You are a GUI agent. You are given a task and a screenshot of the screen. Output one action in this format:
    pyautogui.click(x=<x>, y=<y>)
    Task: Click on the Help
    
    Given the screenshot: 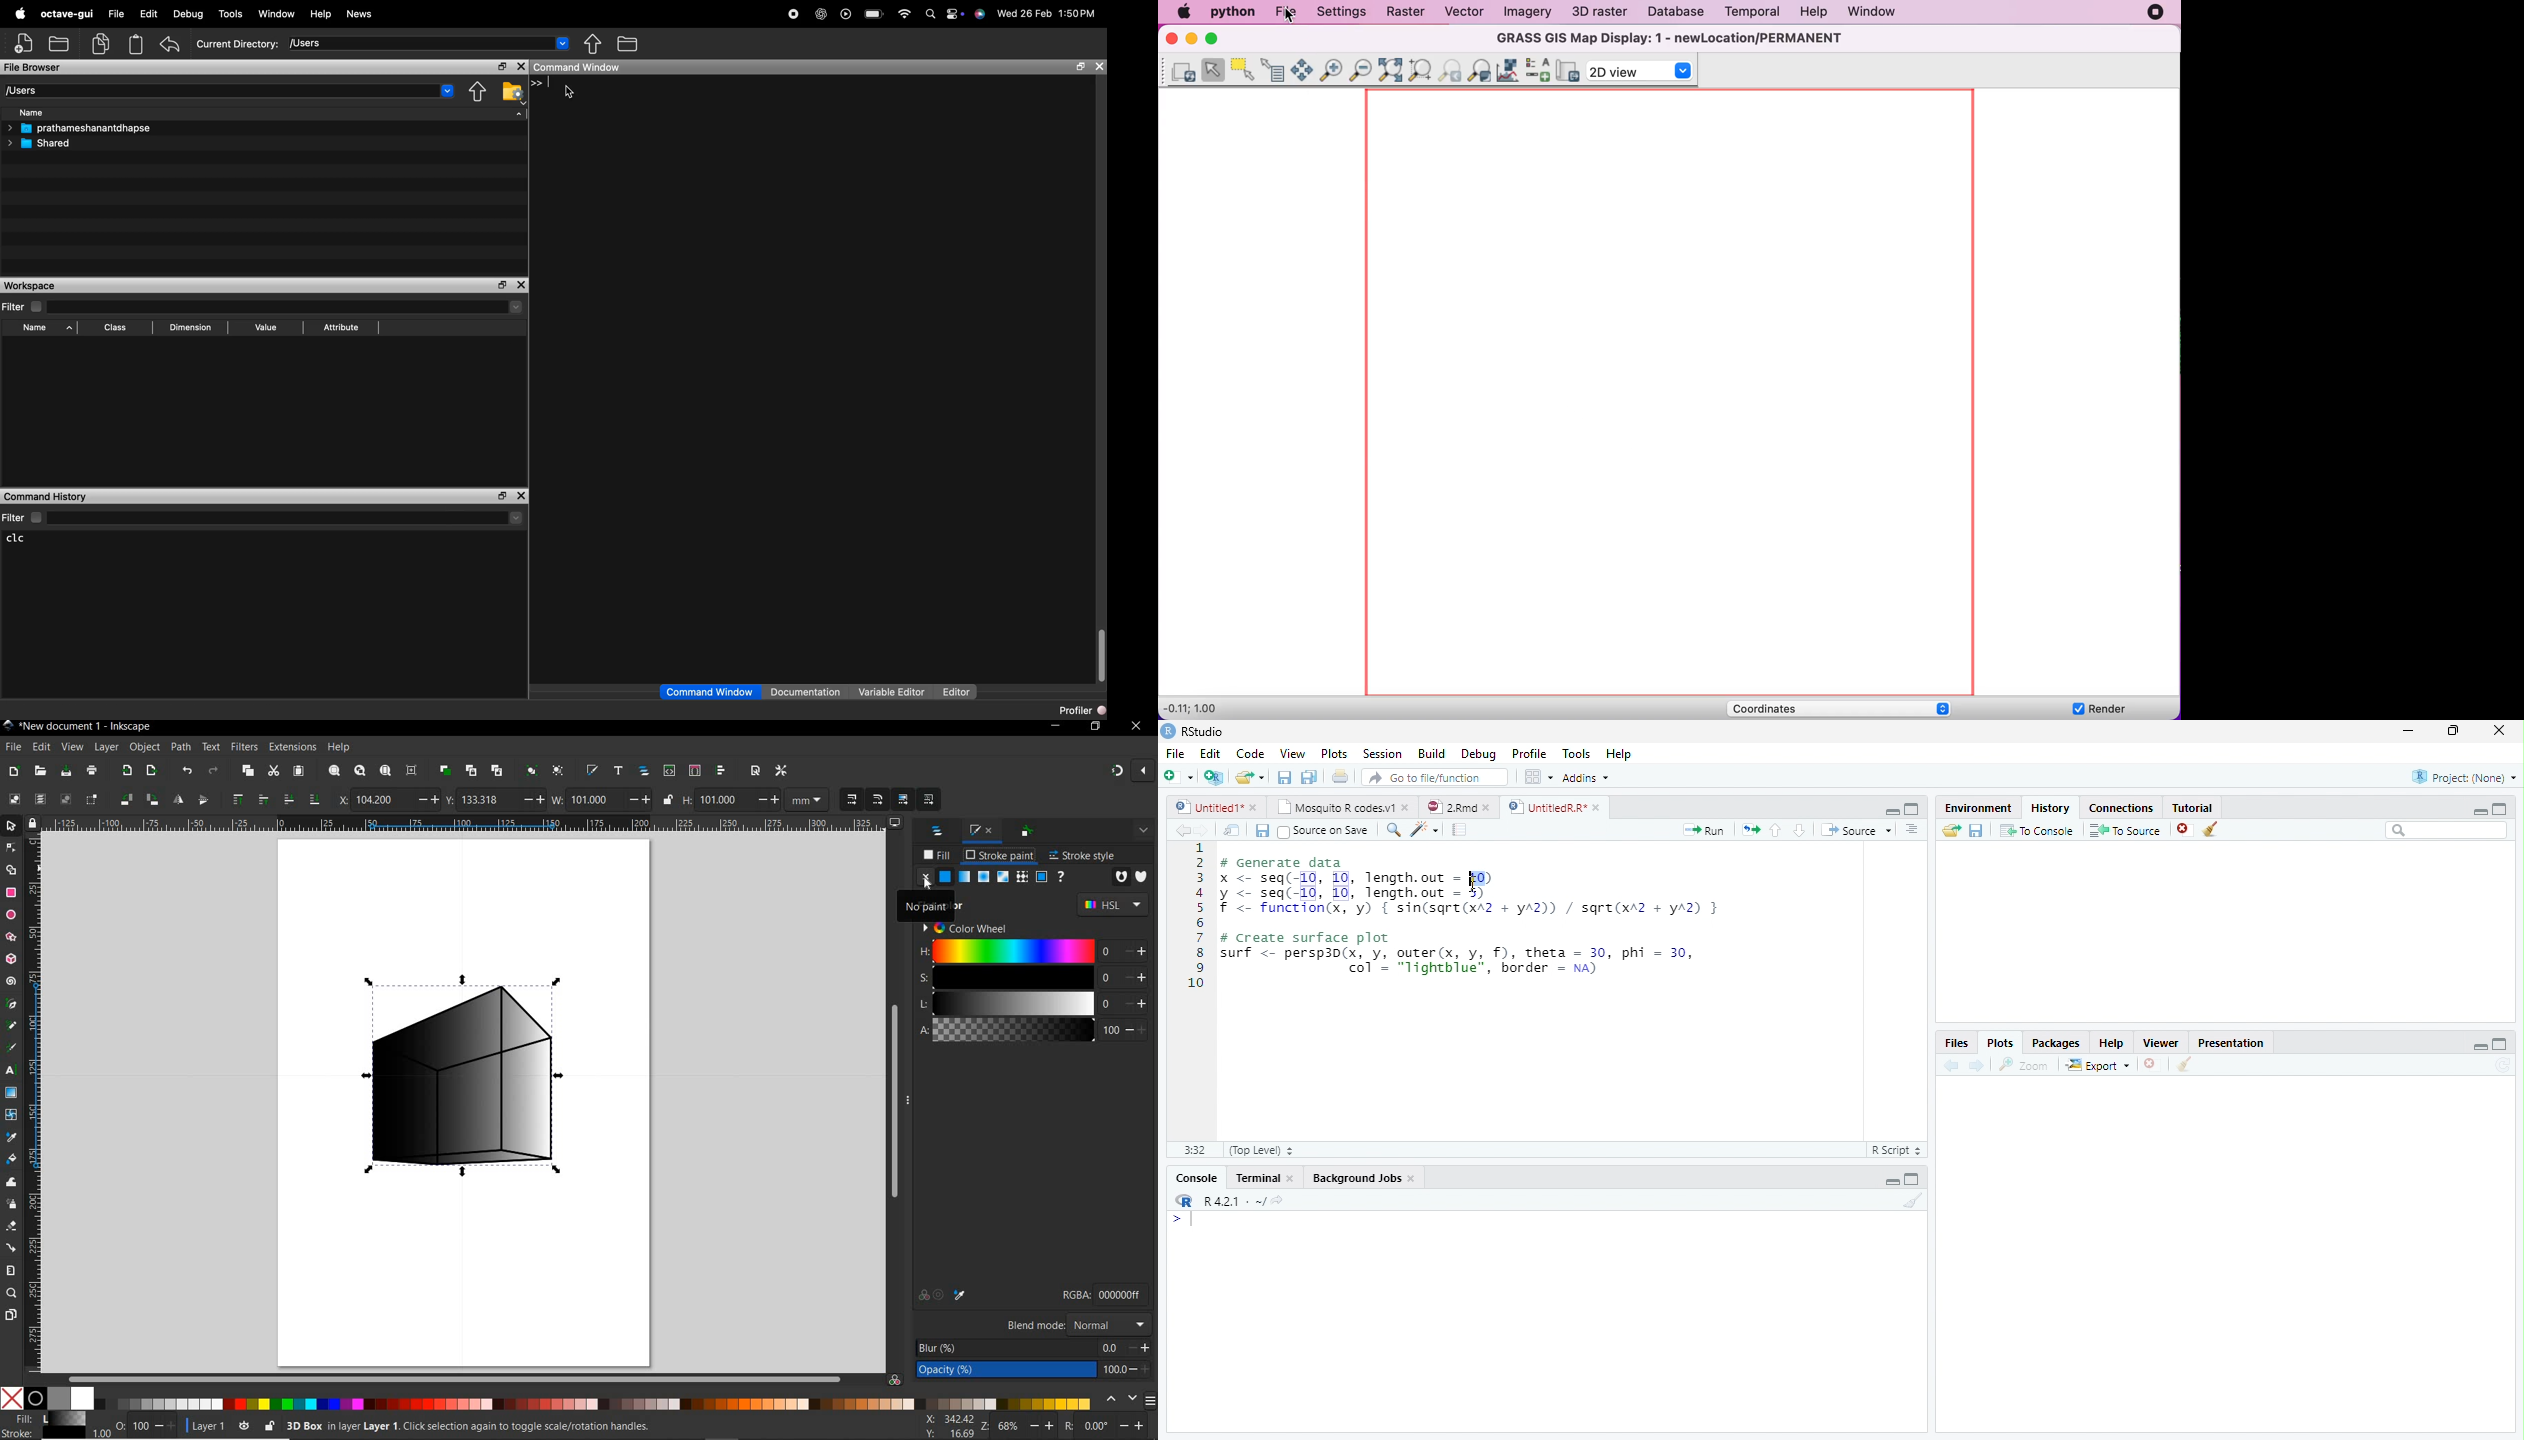 What is the action you would take?
    pyautogui.click(x=2112, y=1042)
    